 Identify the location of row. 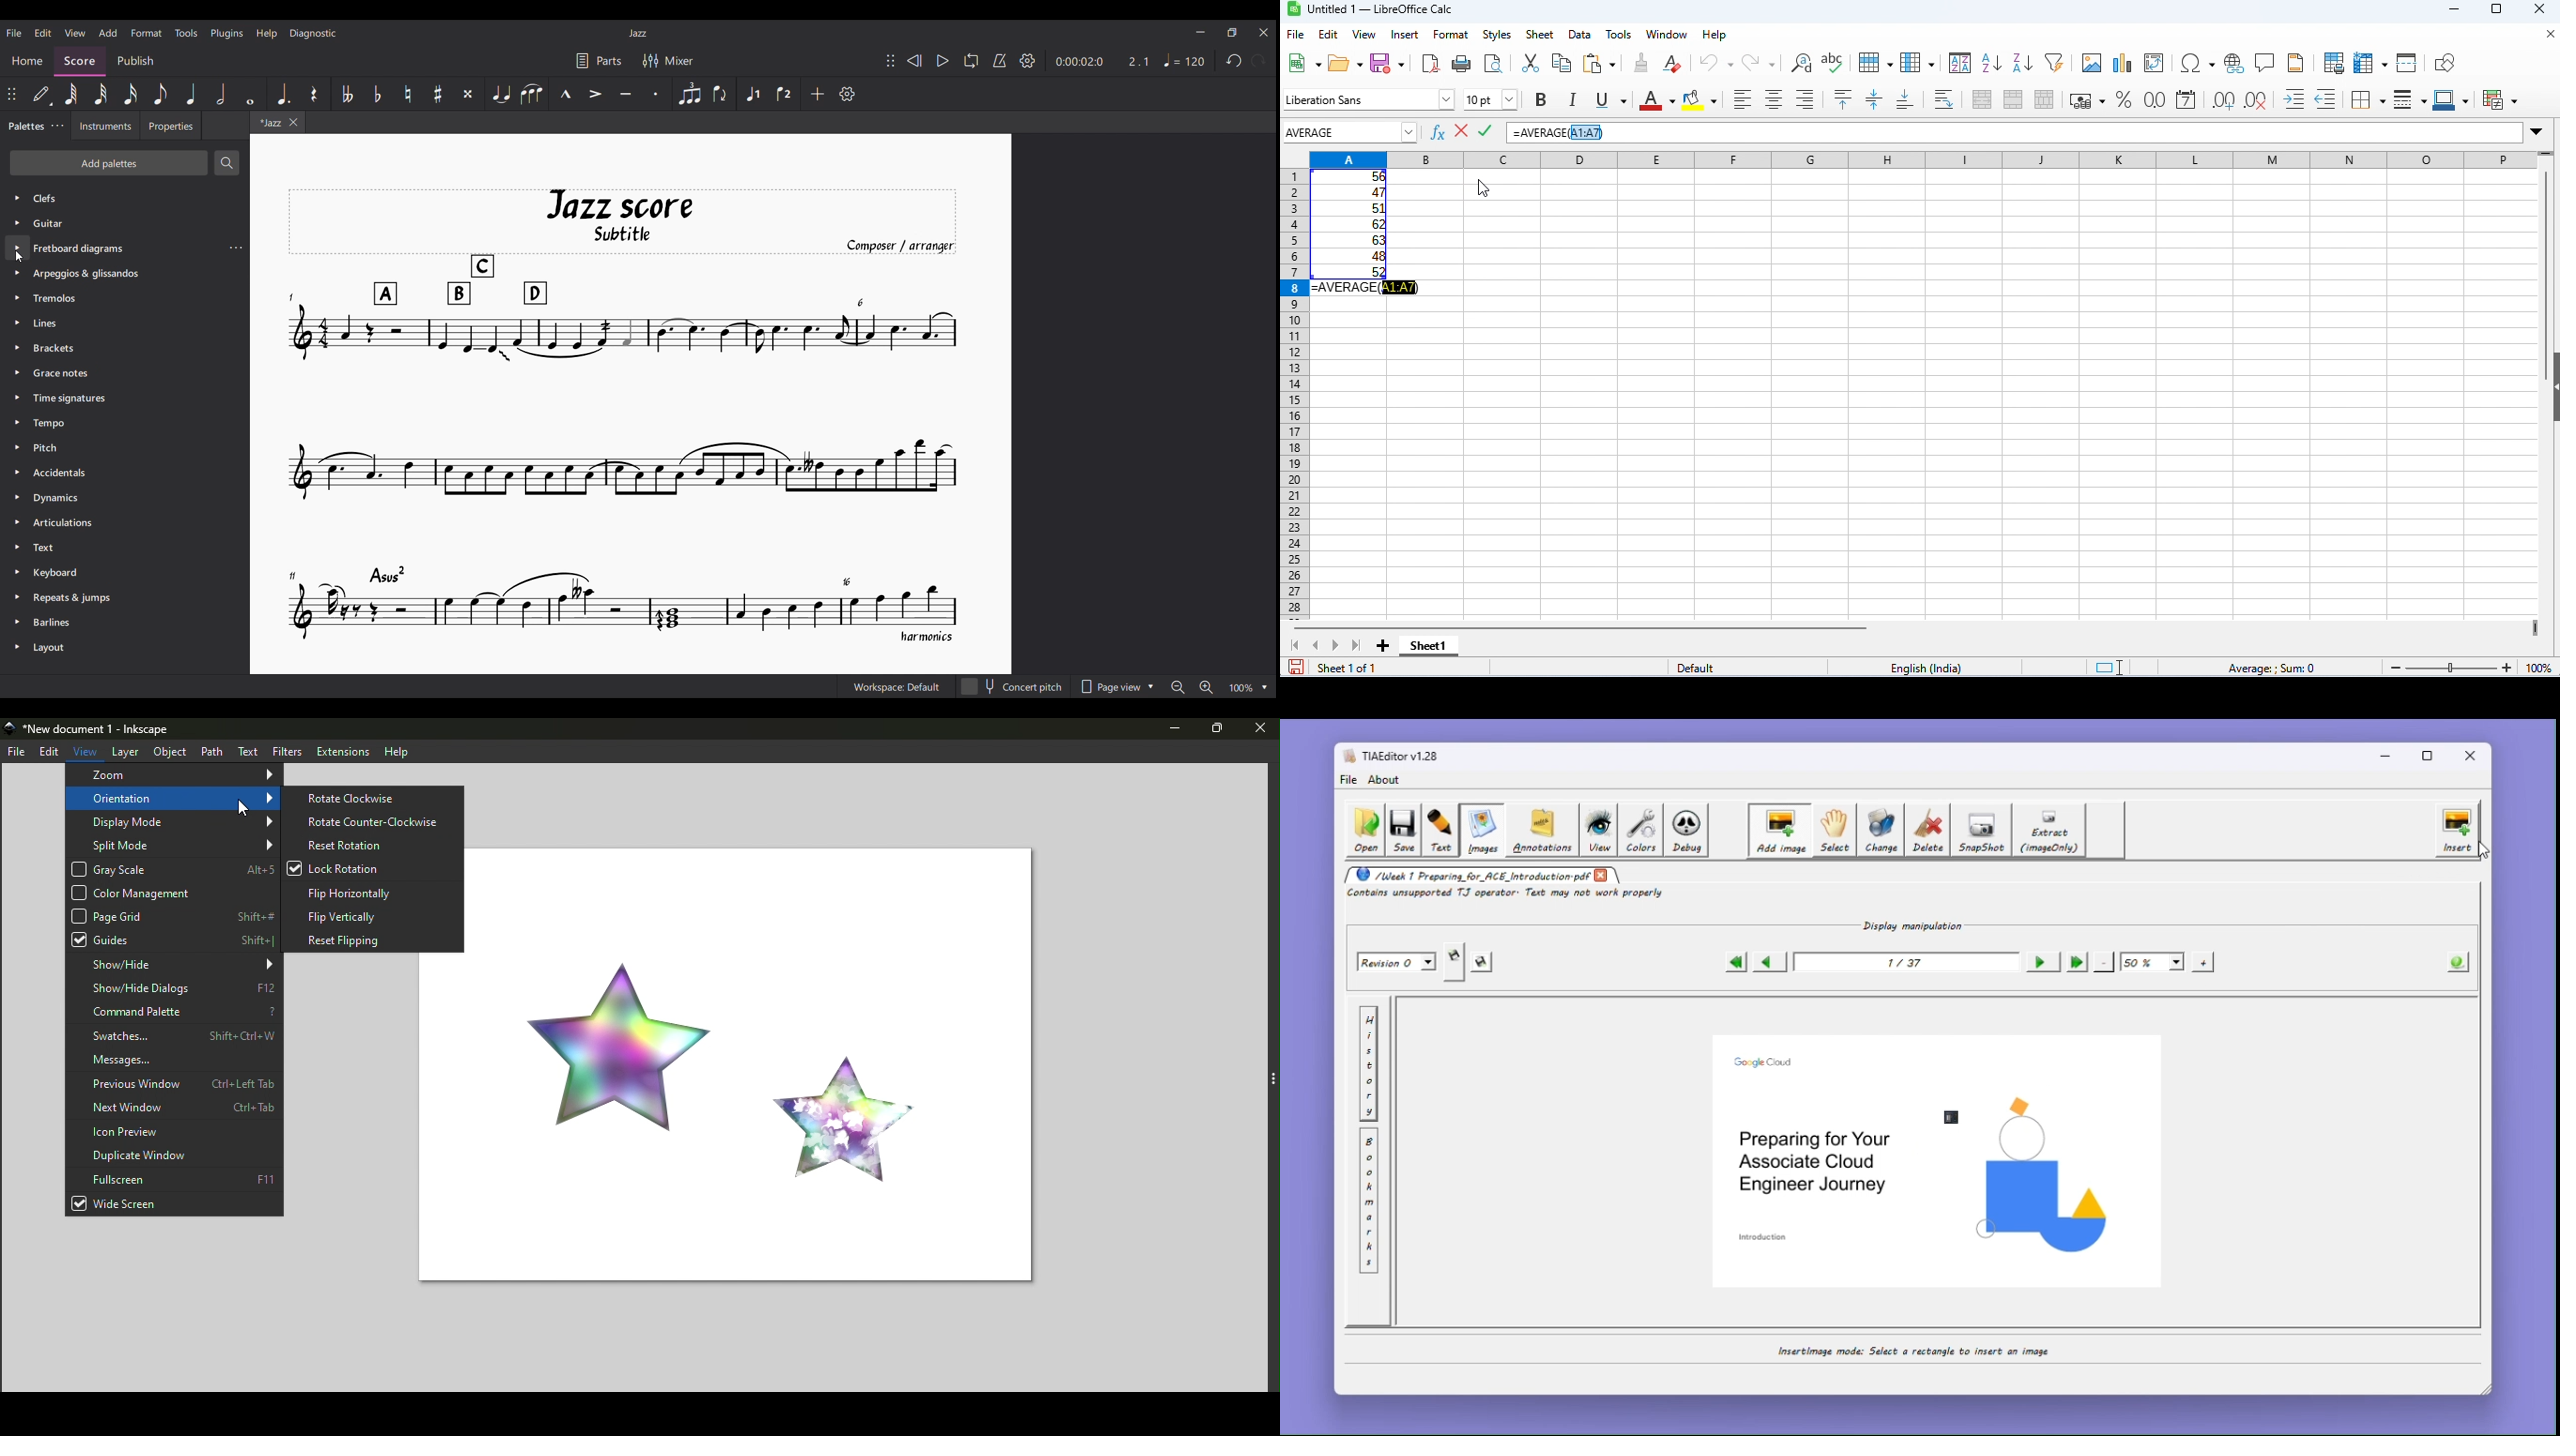
(1874, 61).